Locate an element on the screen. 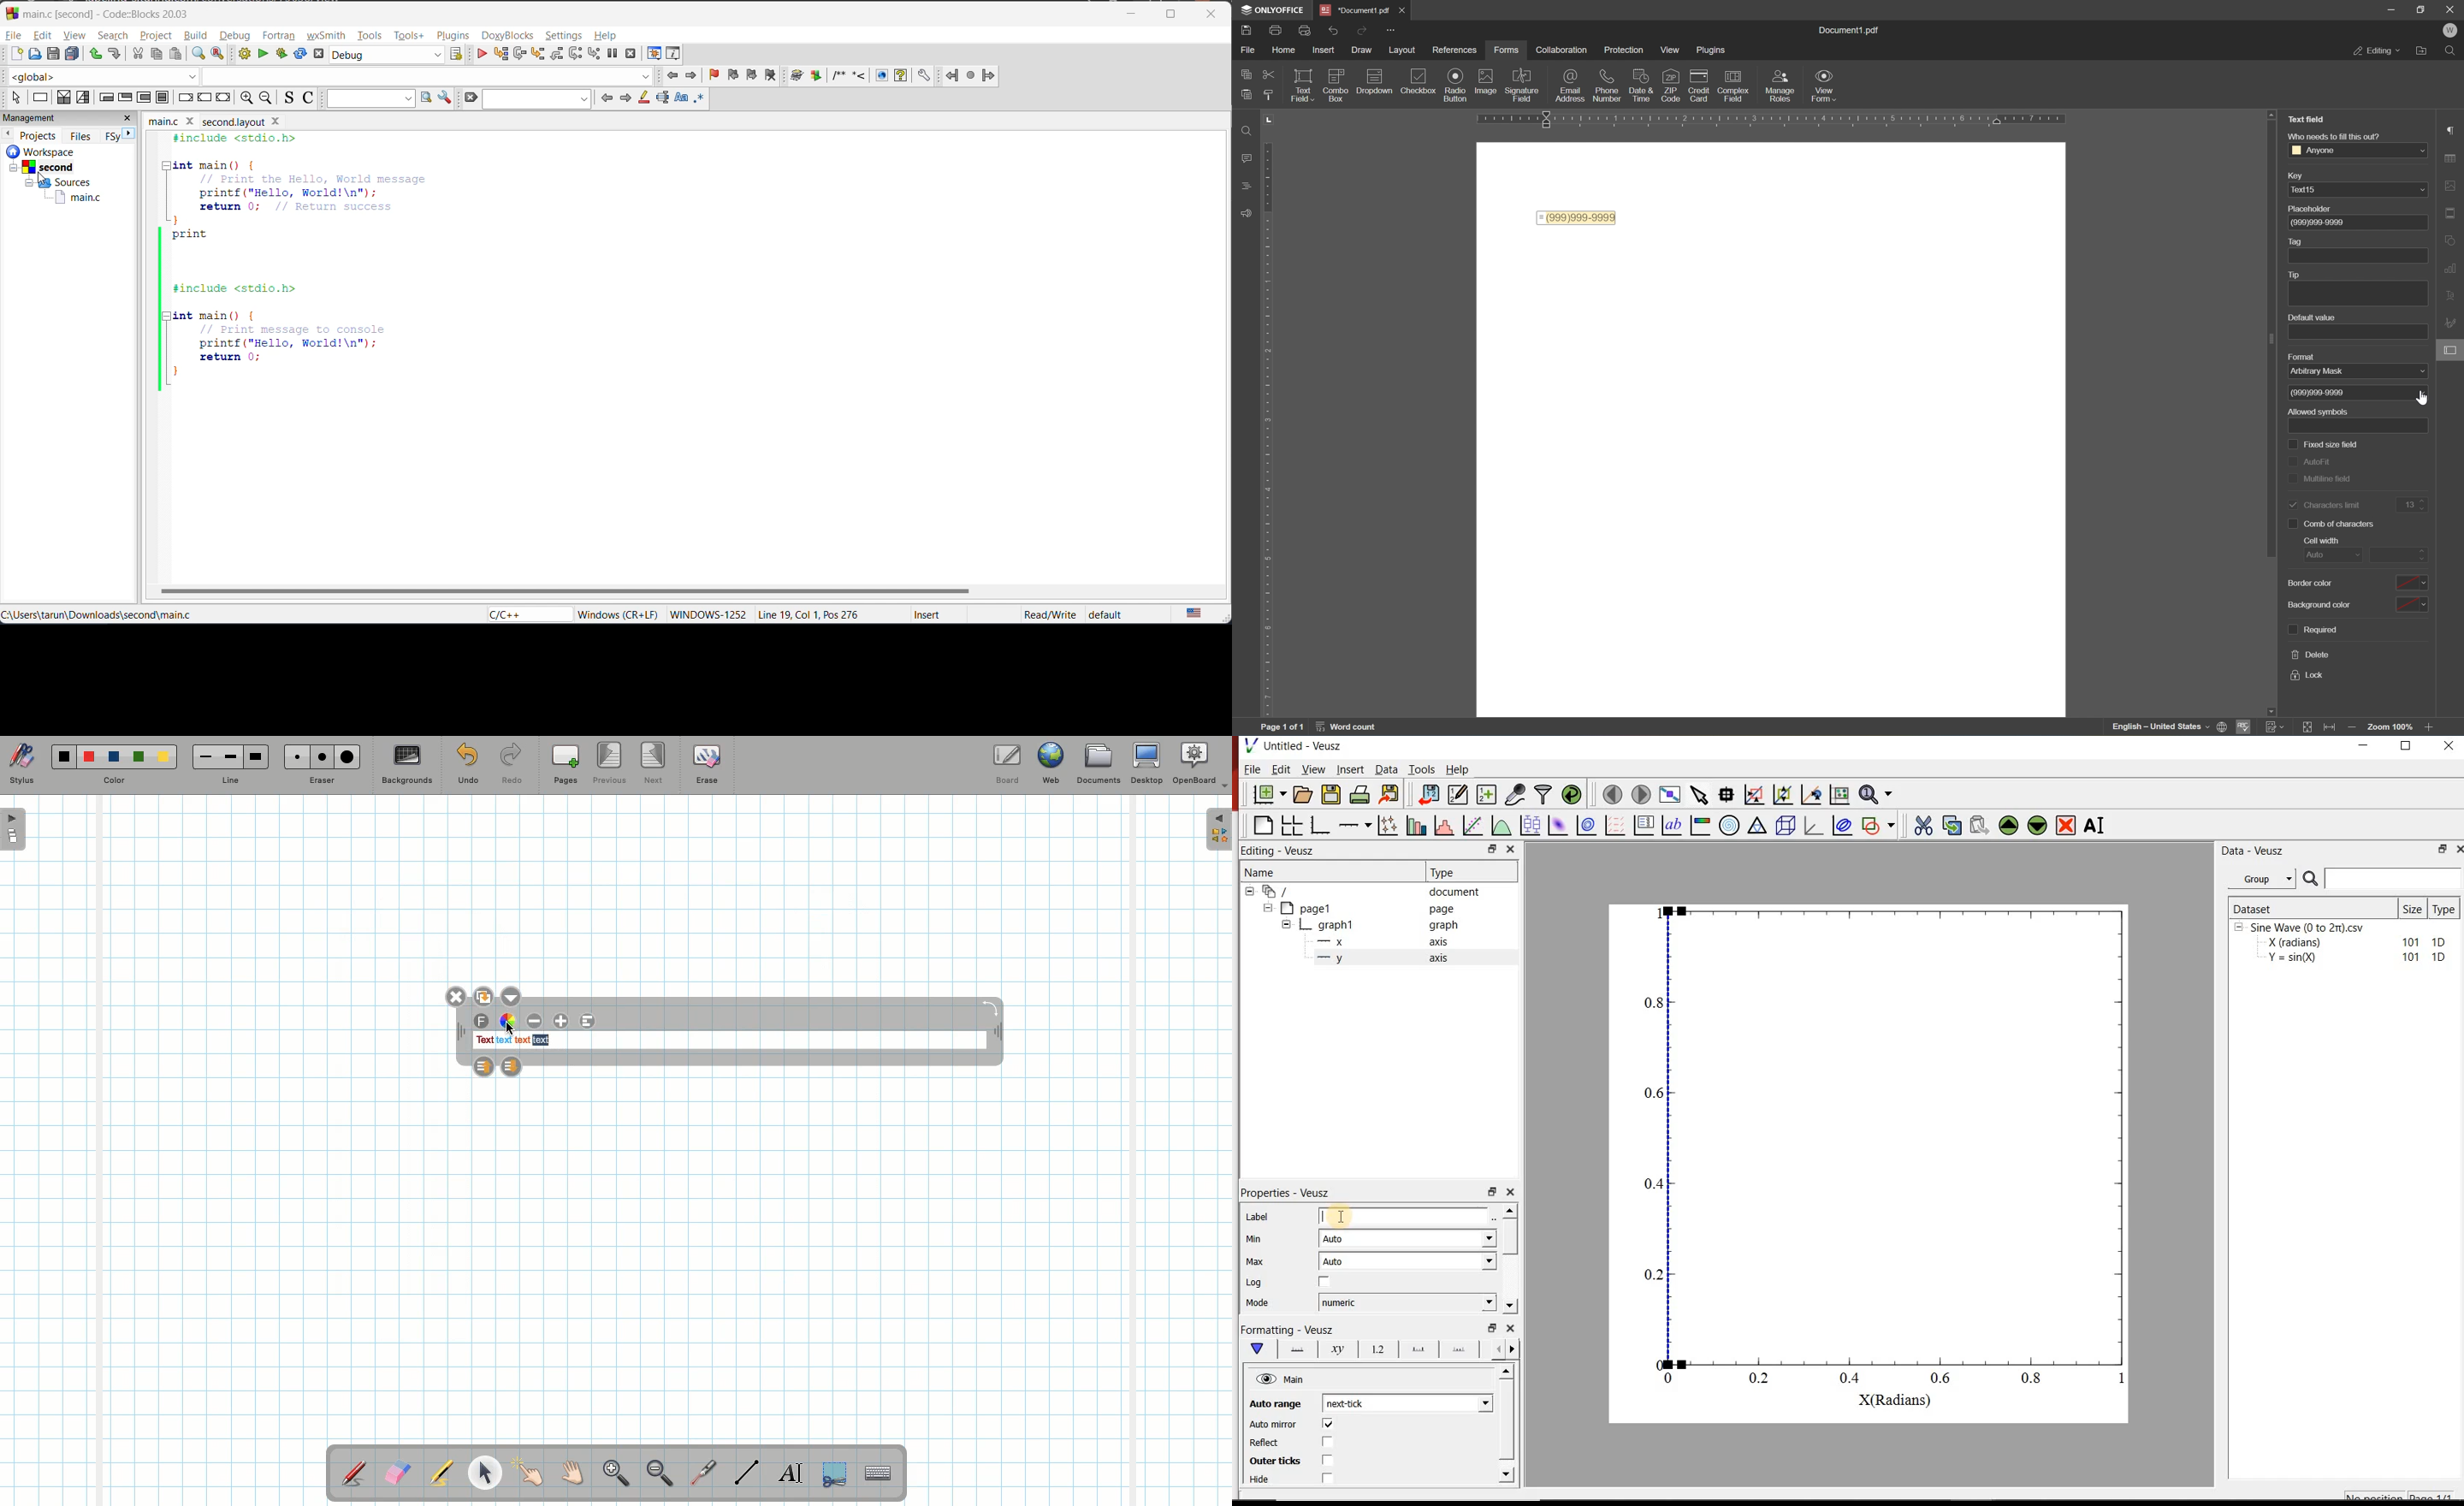 The image size is (2464, 1512). Checkbox is located at coordinates (1325, 1283).